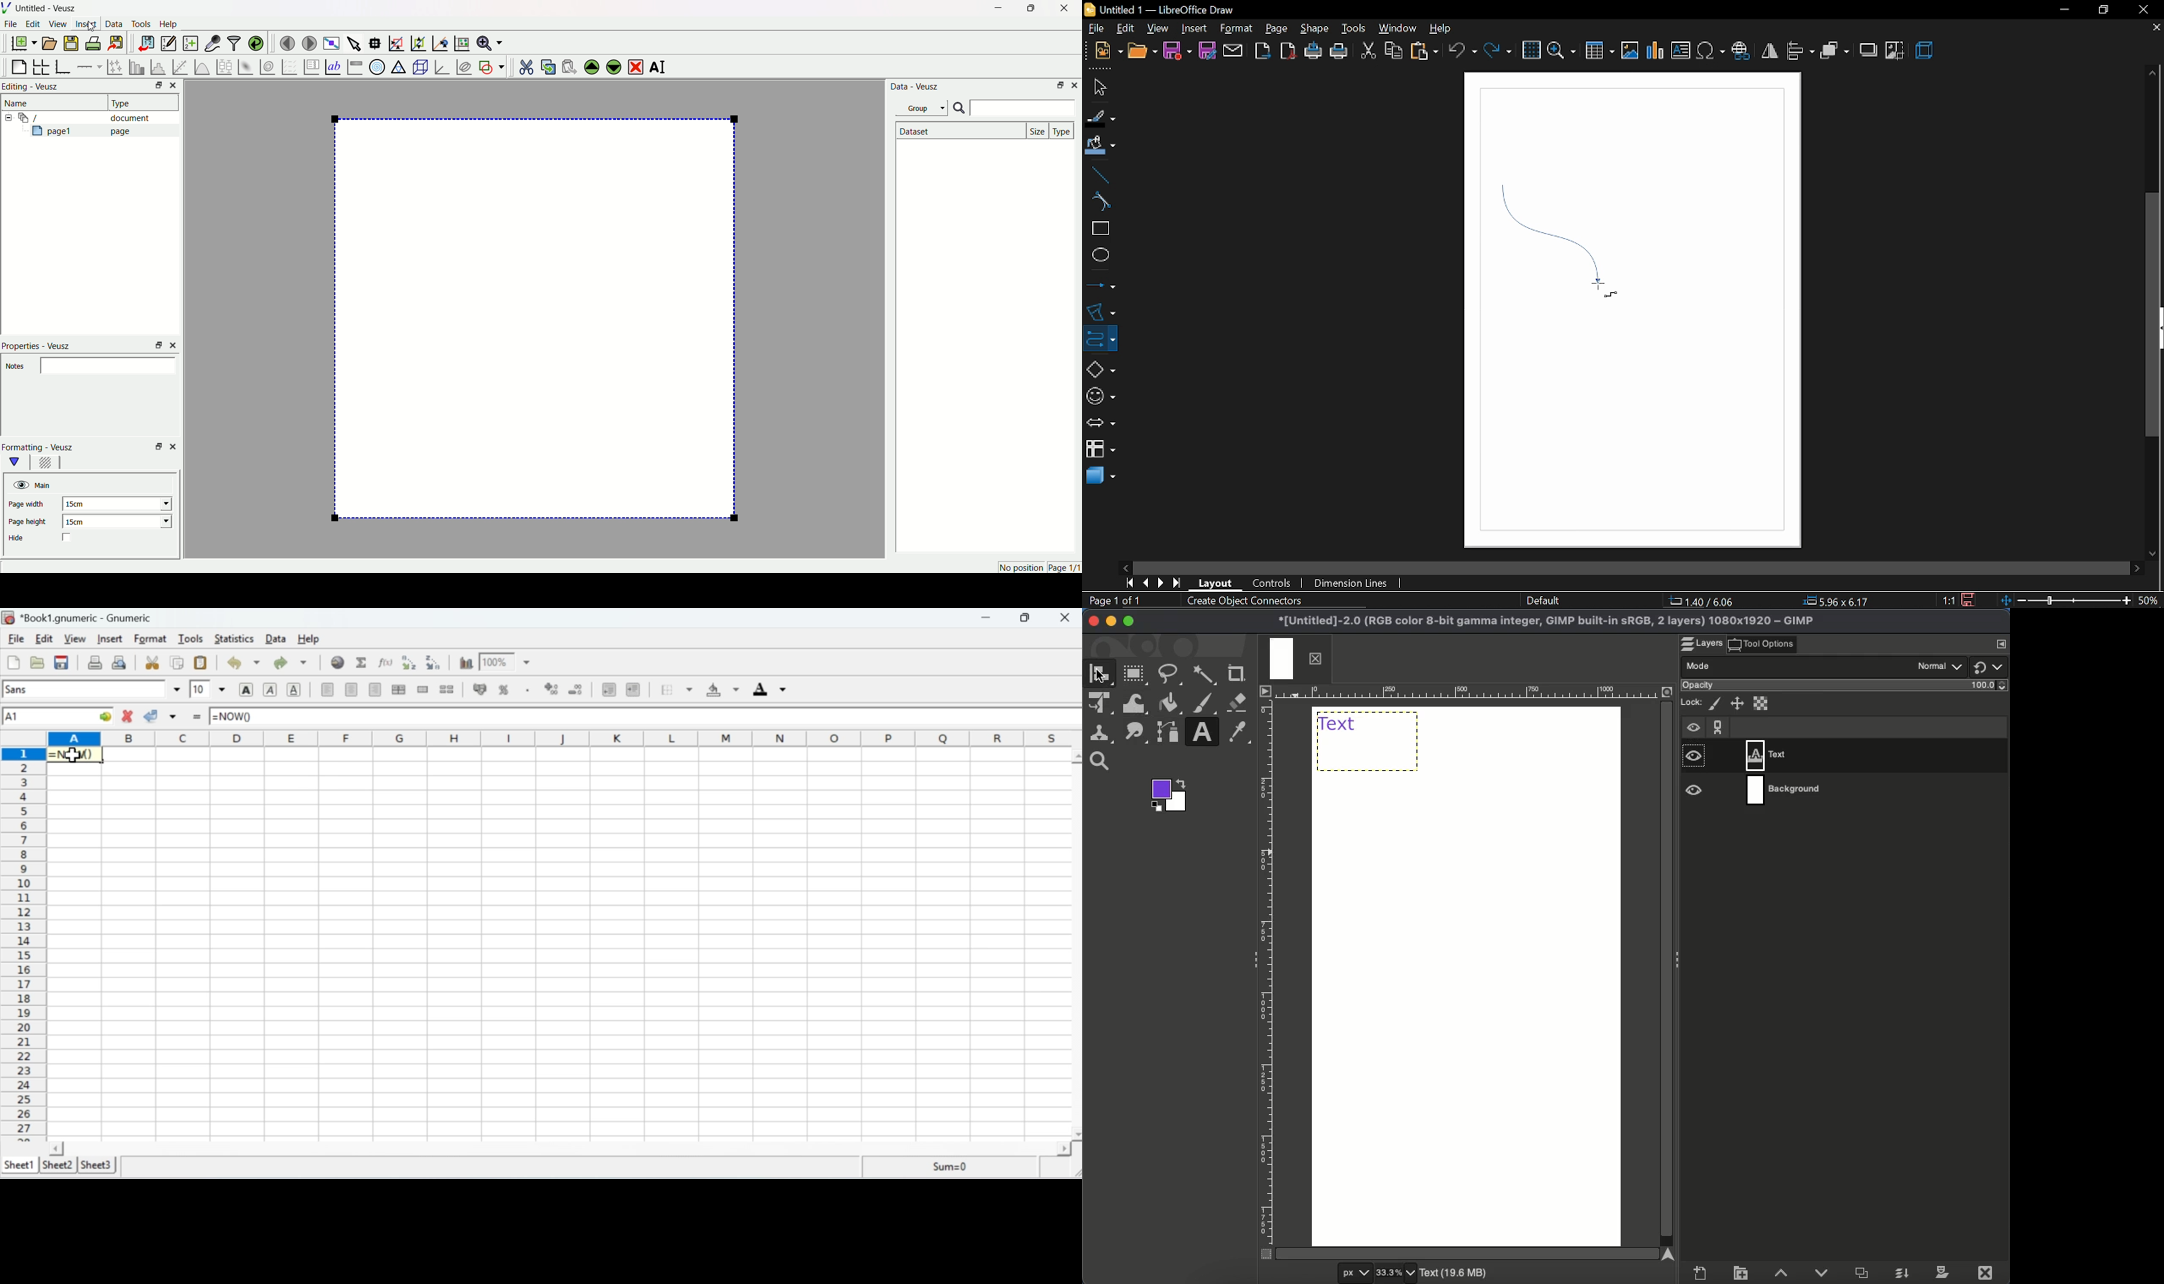 This screenshot has height=1288, width=2184. What do you see at coordinates (577, 687) in the screenshot?
I see `Decrease the number of decimals displayed` at bounding box center [577, 687].